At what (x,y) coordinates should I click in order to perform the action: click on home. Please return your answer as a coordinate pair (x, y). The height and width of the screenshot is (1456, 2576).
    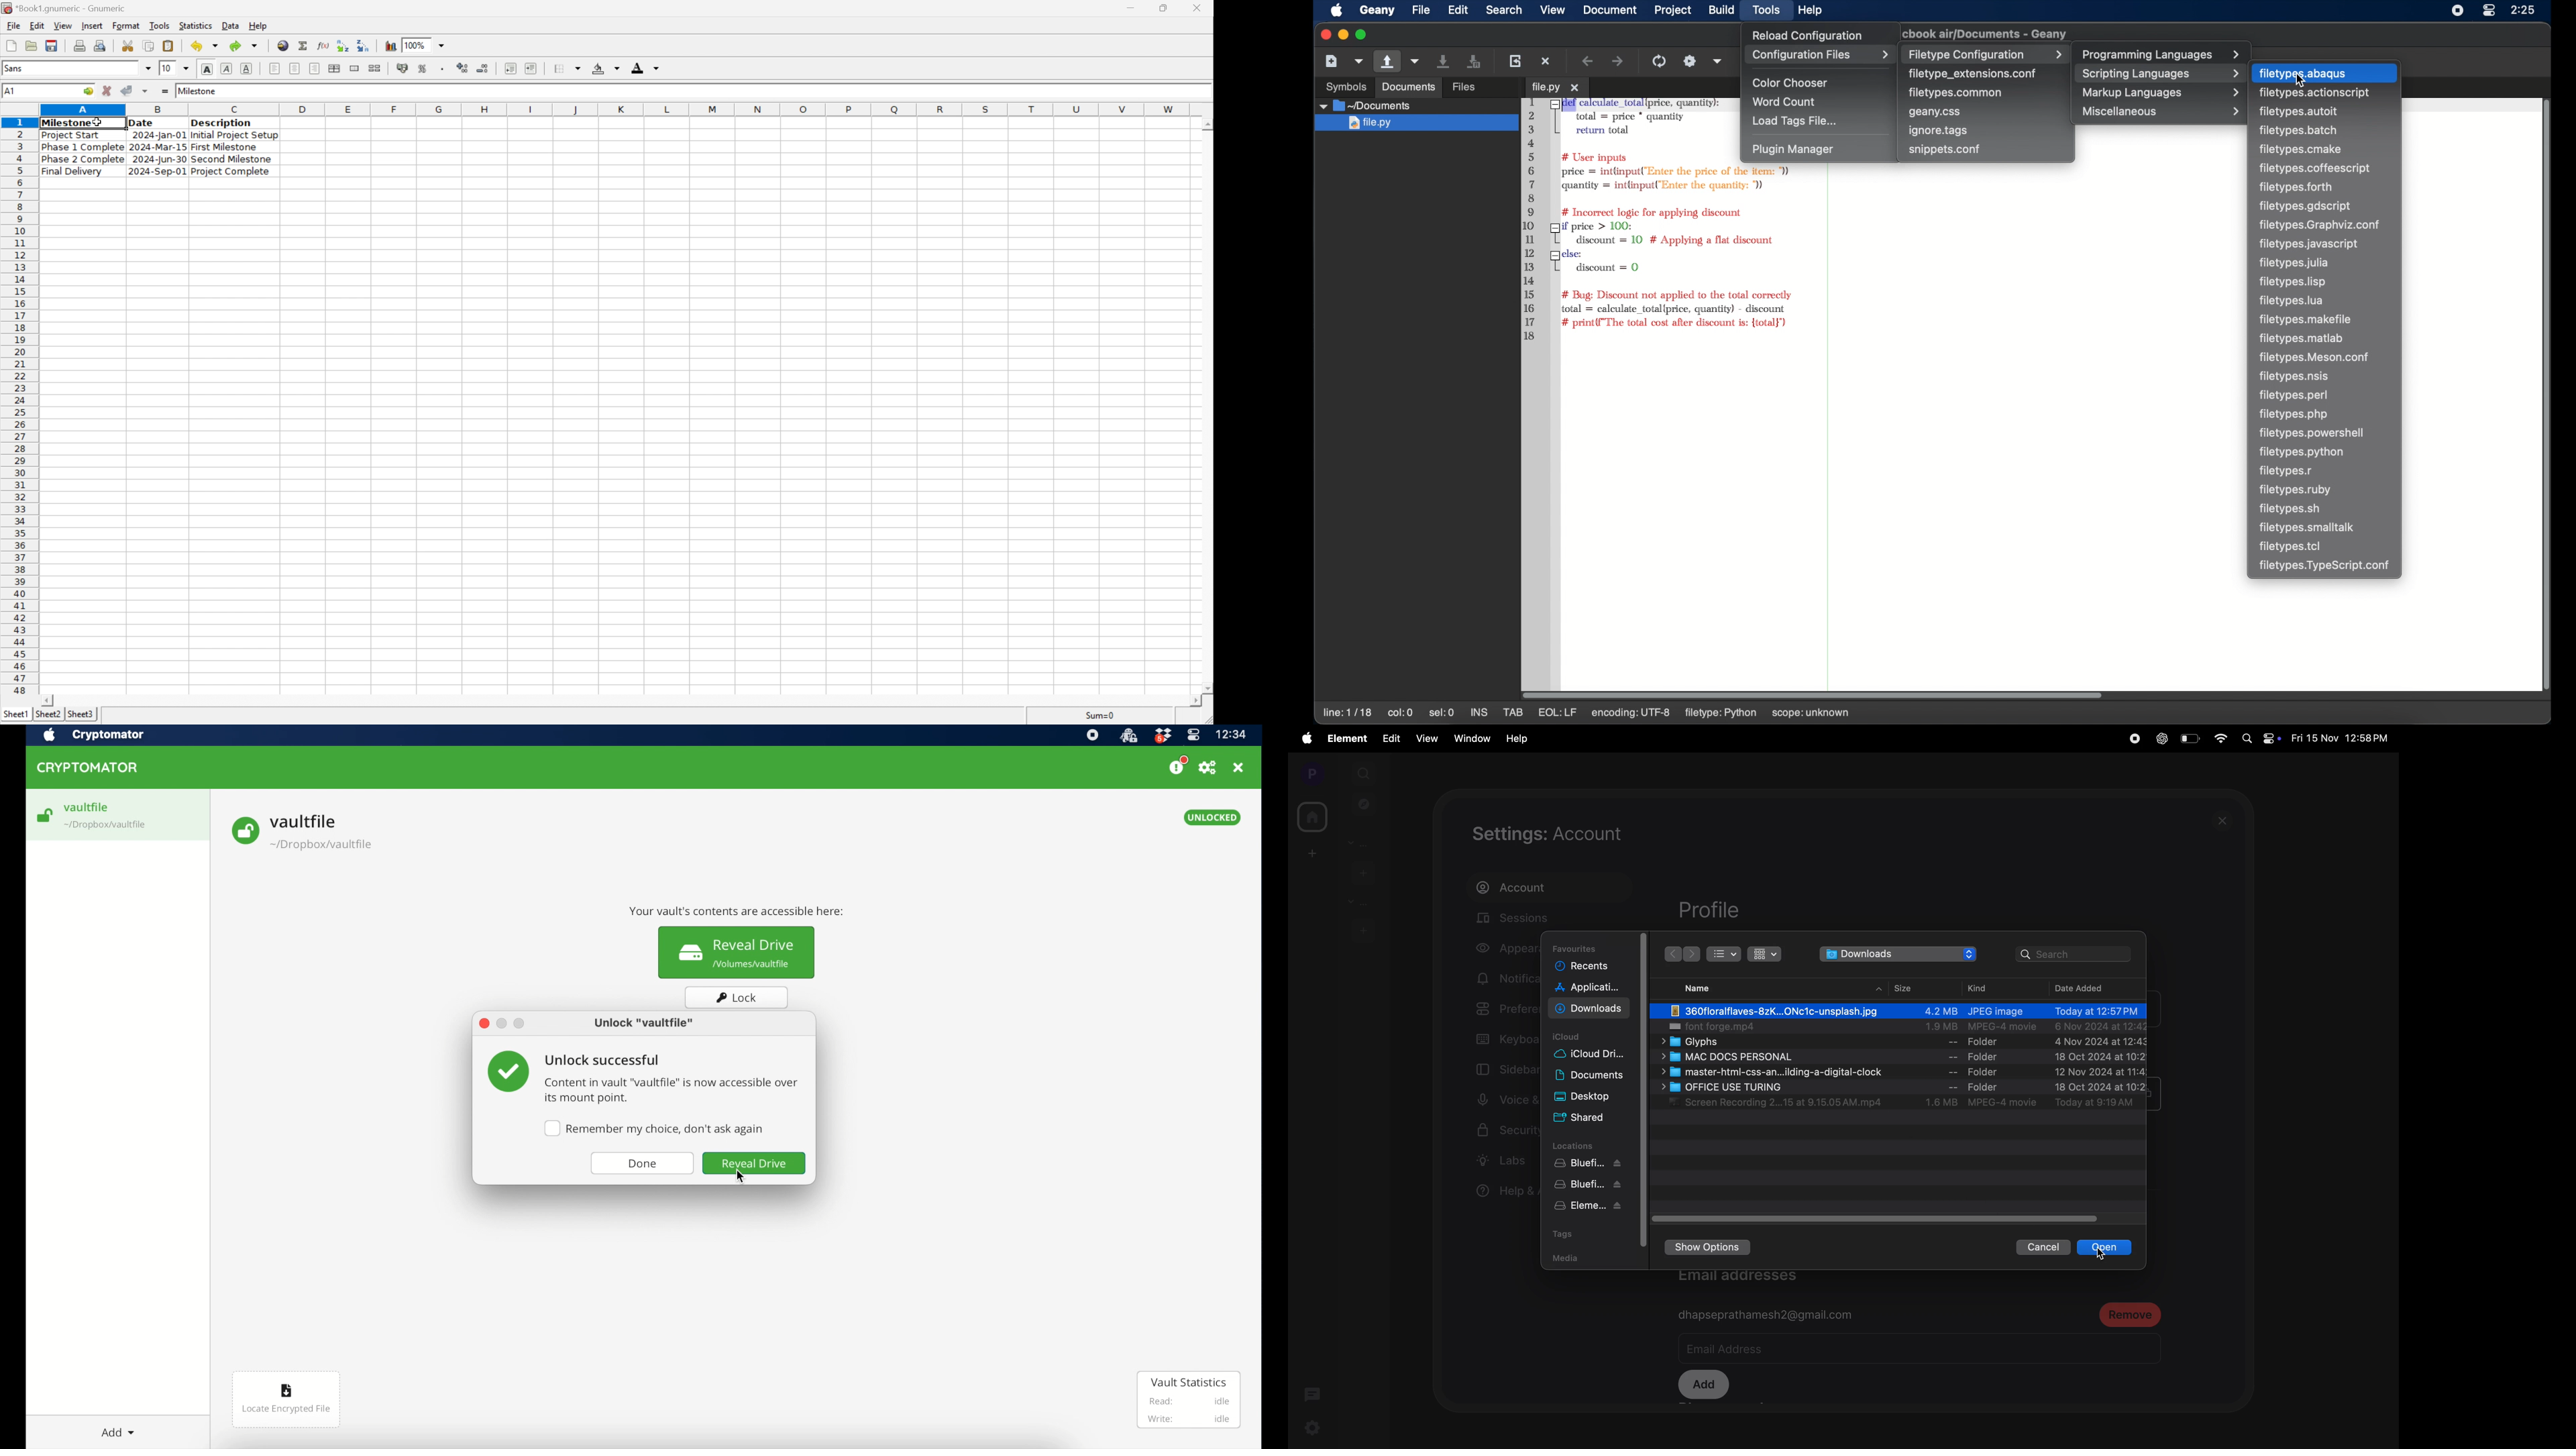
    Looking at the image, I should click on (1310, 817).